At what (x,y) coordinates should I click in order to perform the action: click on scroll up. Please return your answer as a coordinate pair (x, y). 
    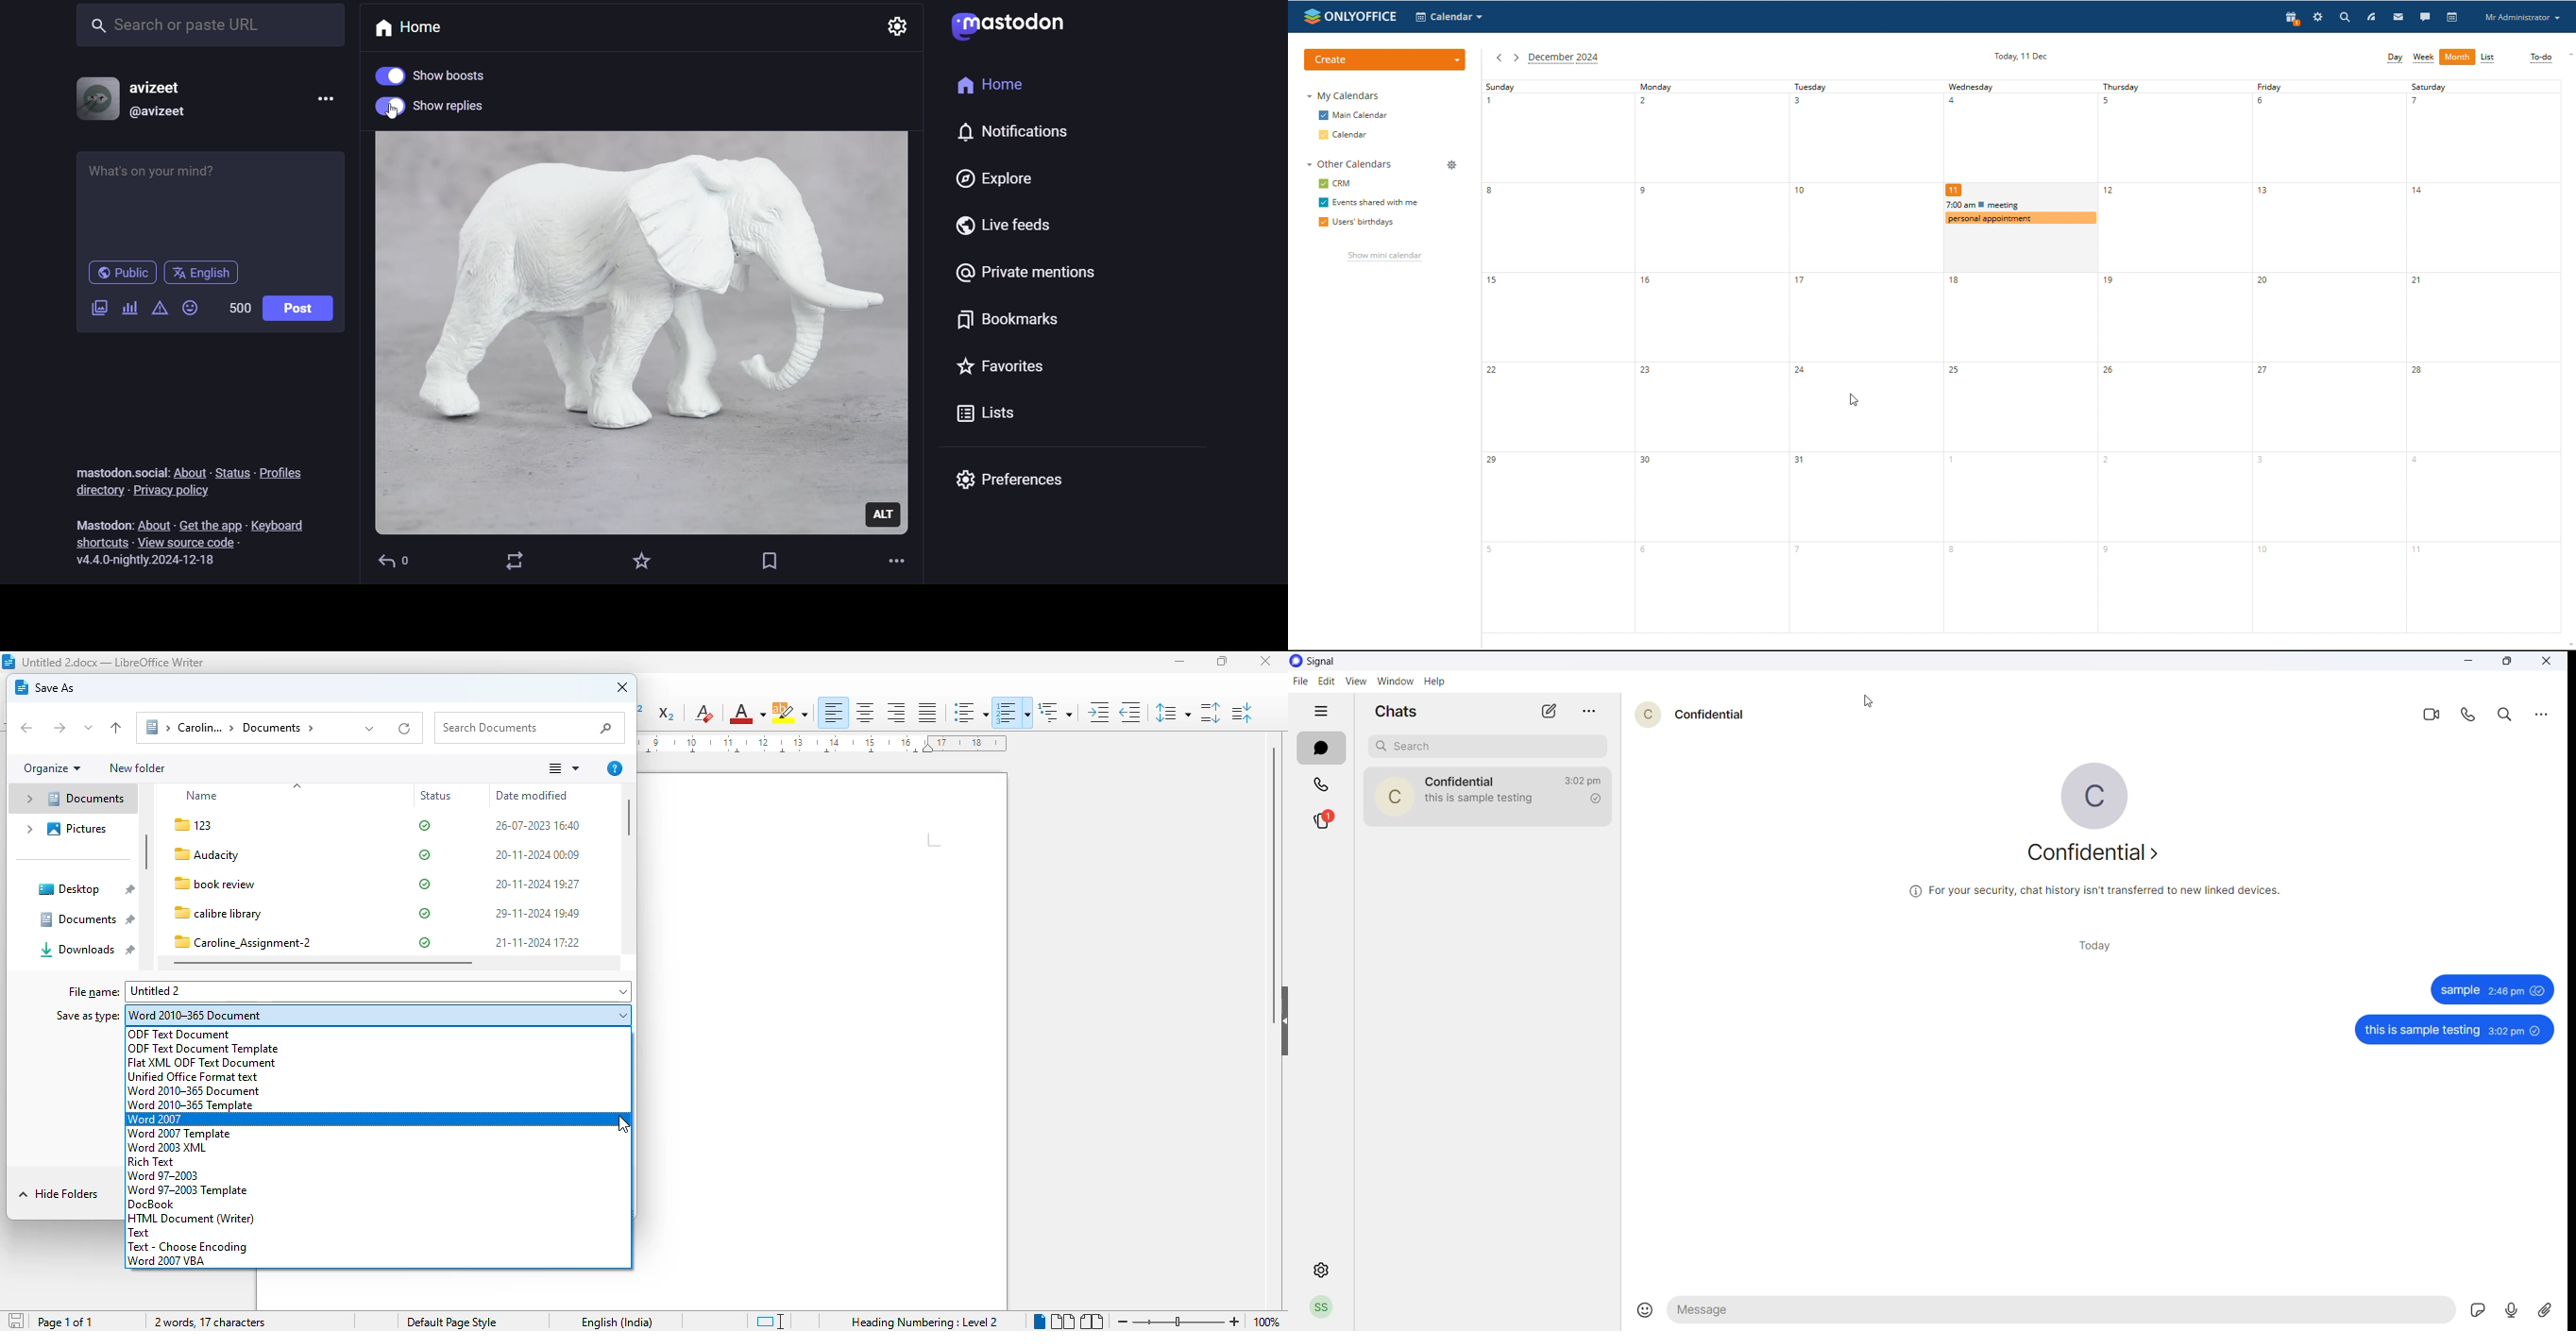
    Looking at the image, I should click on (2568, 54).